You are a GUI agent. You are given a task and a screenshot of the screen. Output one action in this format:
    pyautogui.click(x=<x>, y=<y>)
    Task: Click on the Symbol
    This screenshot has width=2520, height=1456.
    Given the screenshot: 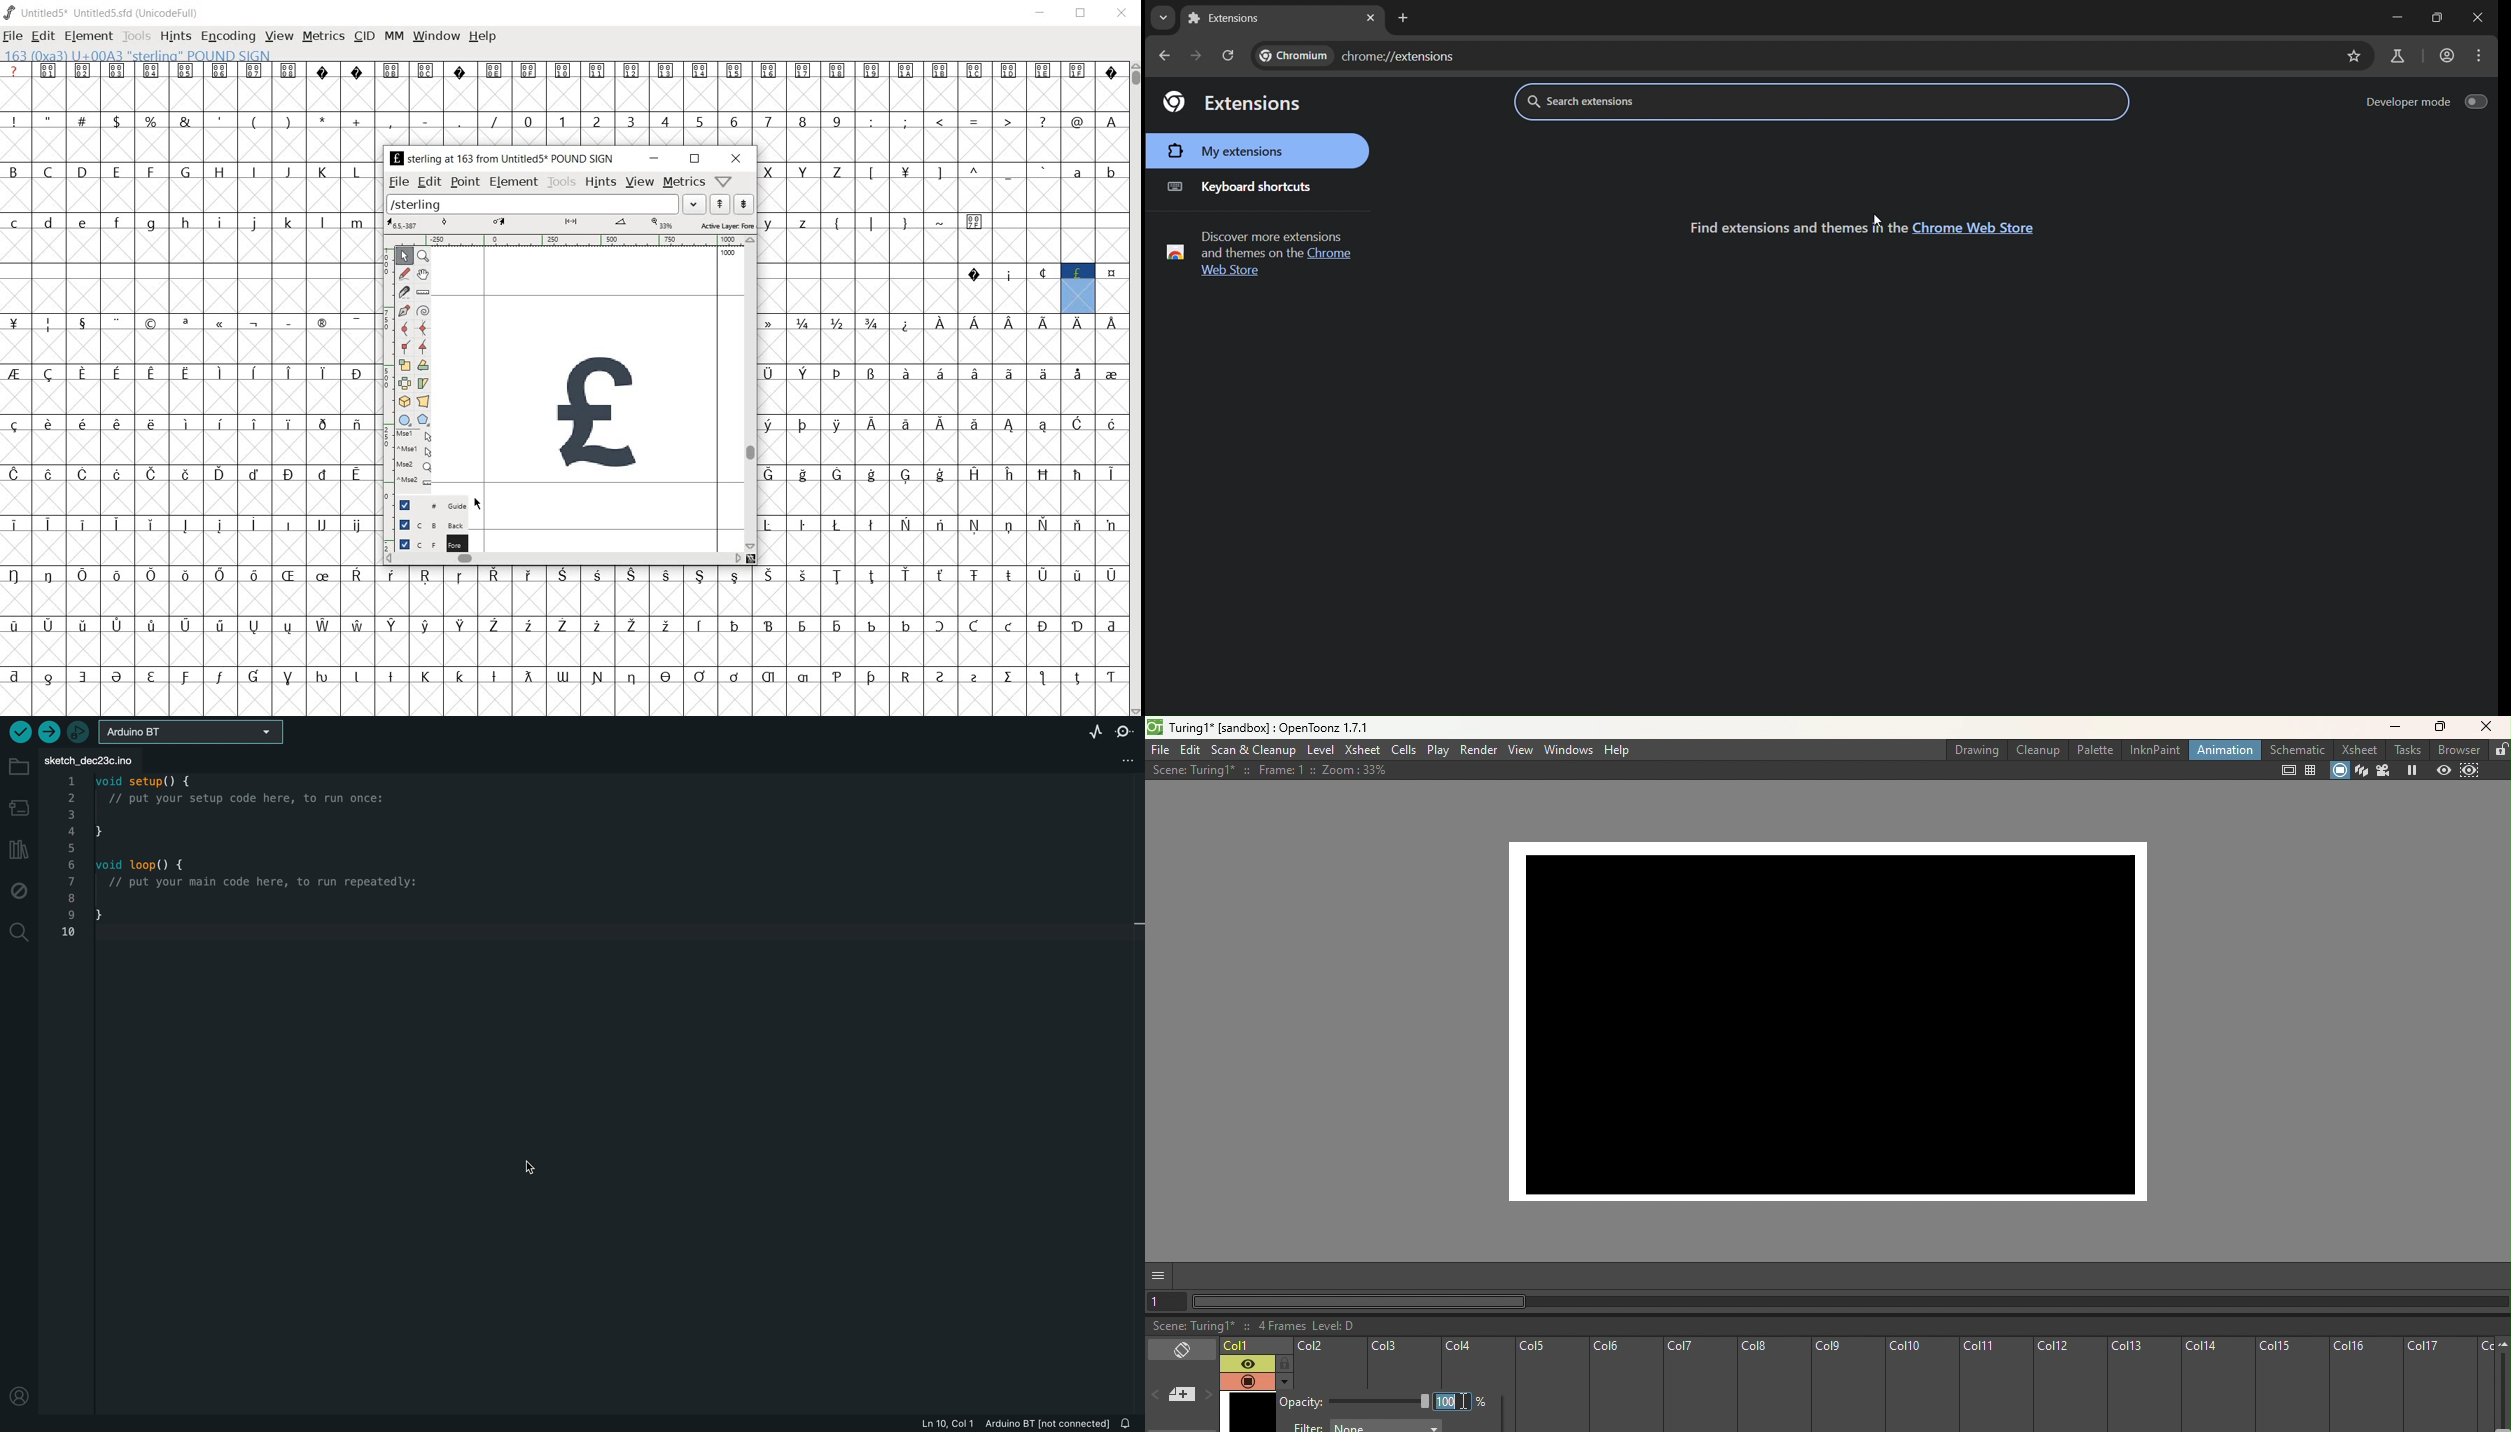 What is the action you would take?
    pyautogui.click(x=287, y=321)
    